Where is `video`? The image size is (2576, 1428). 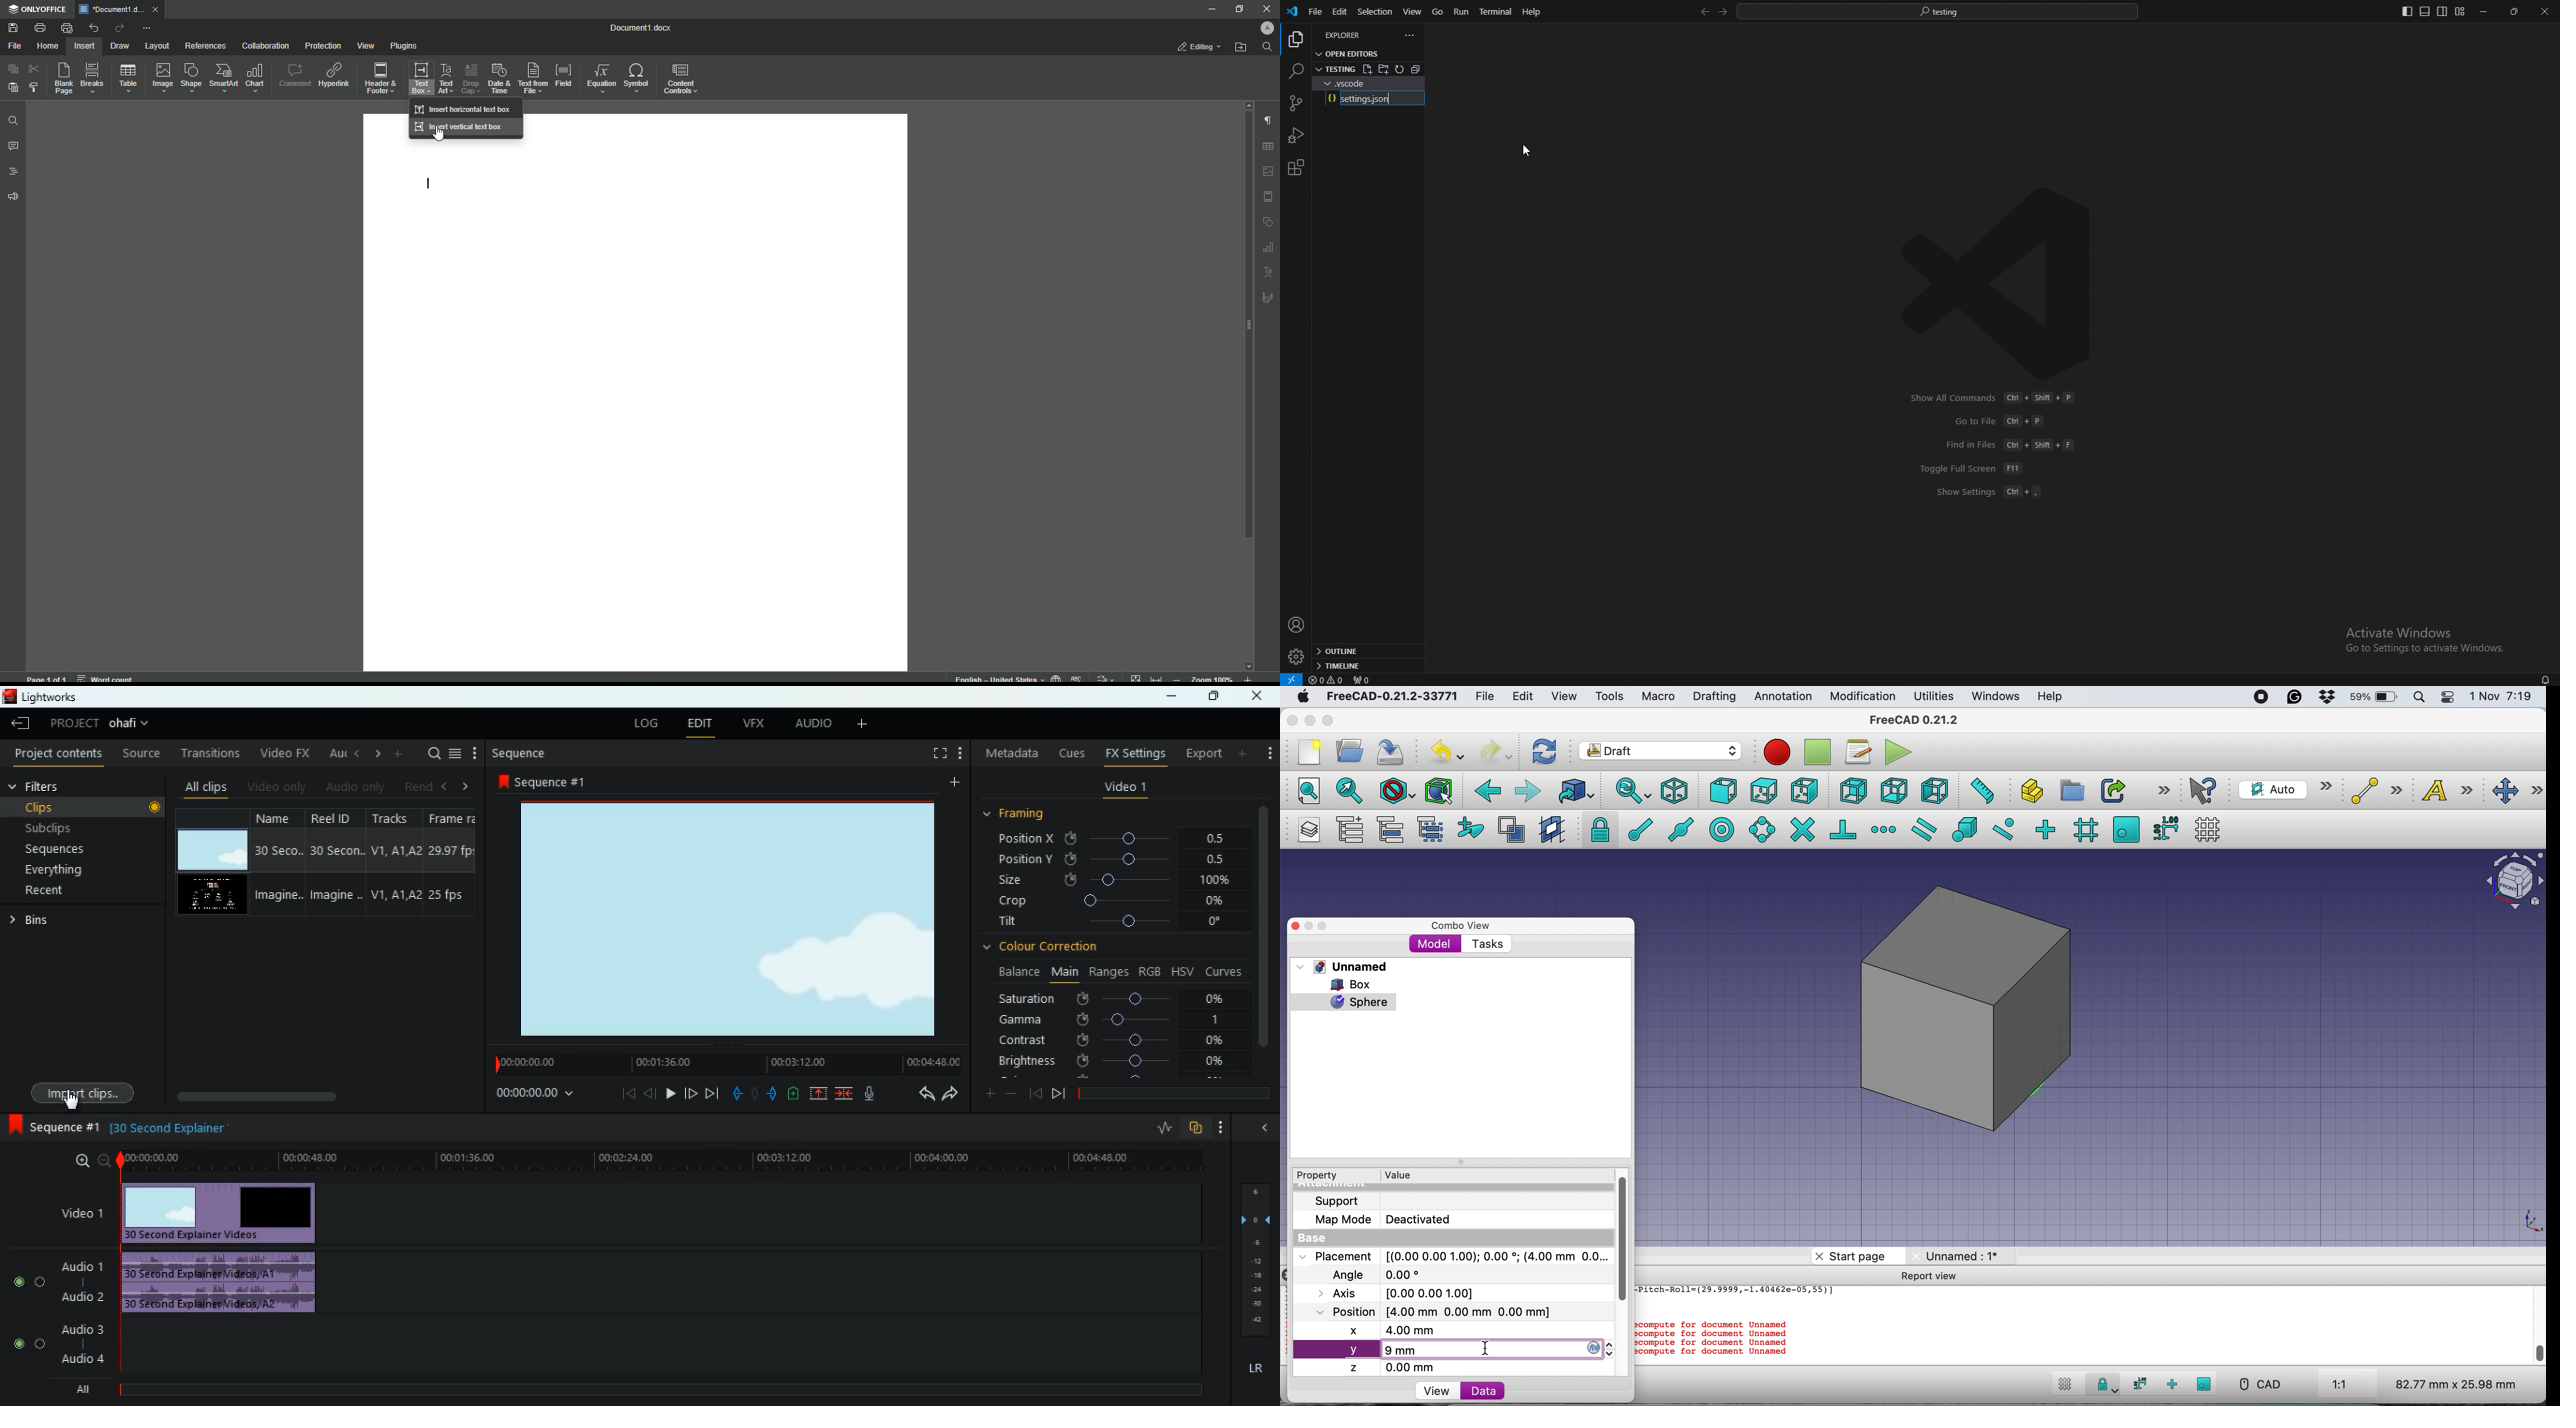 video is located at coordinates (215, 895).